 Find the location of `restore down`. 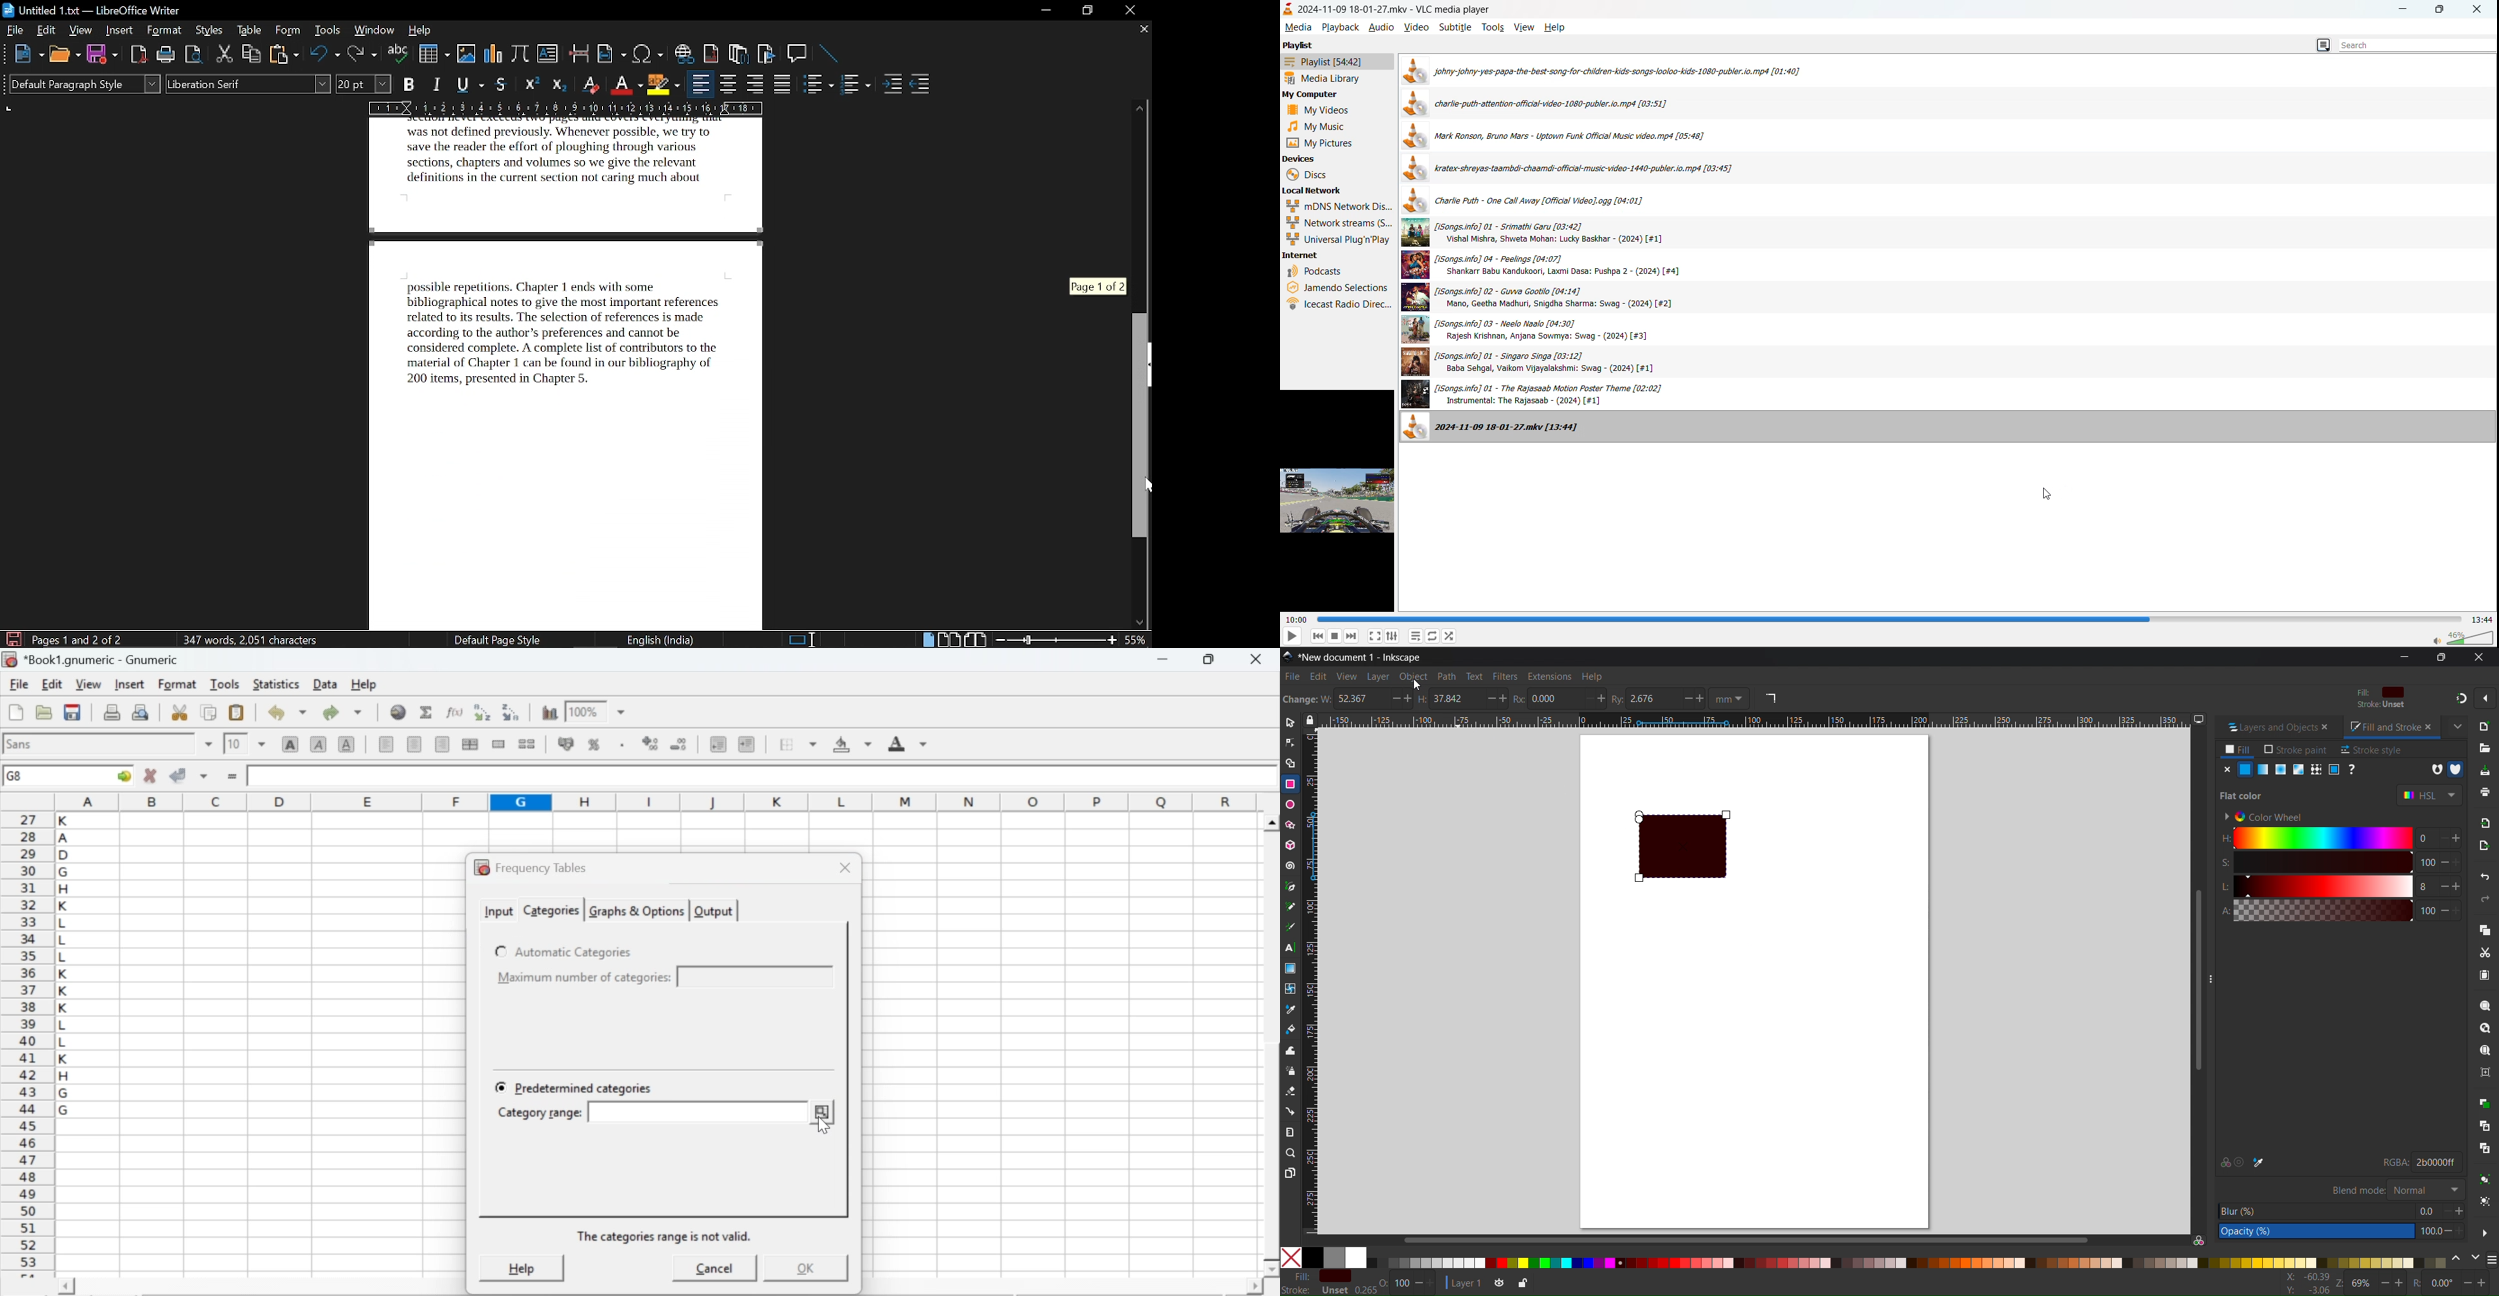

restore down is located at coordinates (1085, 11).